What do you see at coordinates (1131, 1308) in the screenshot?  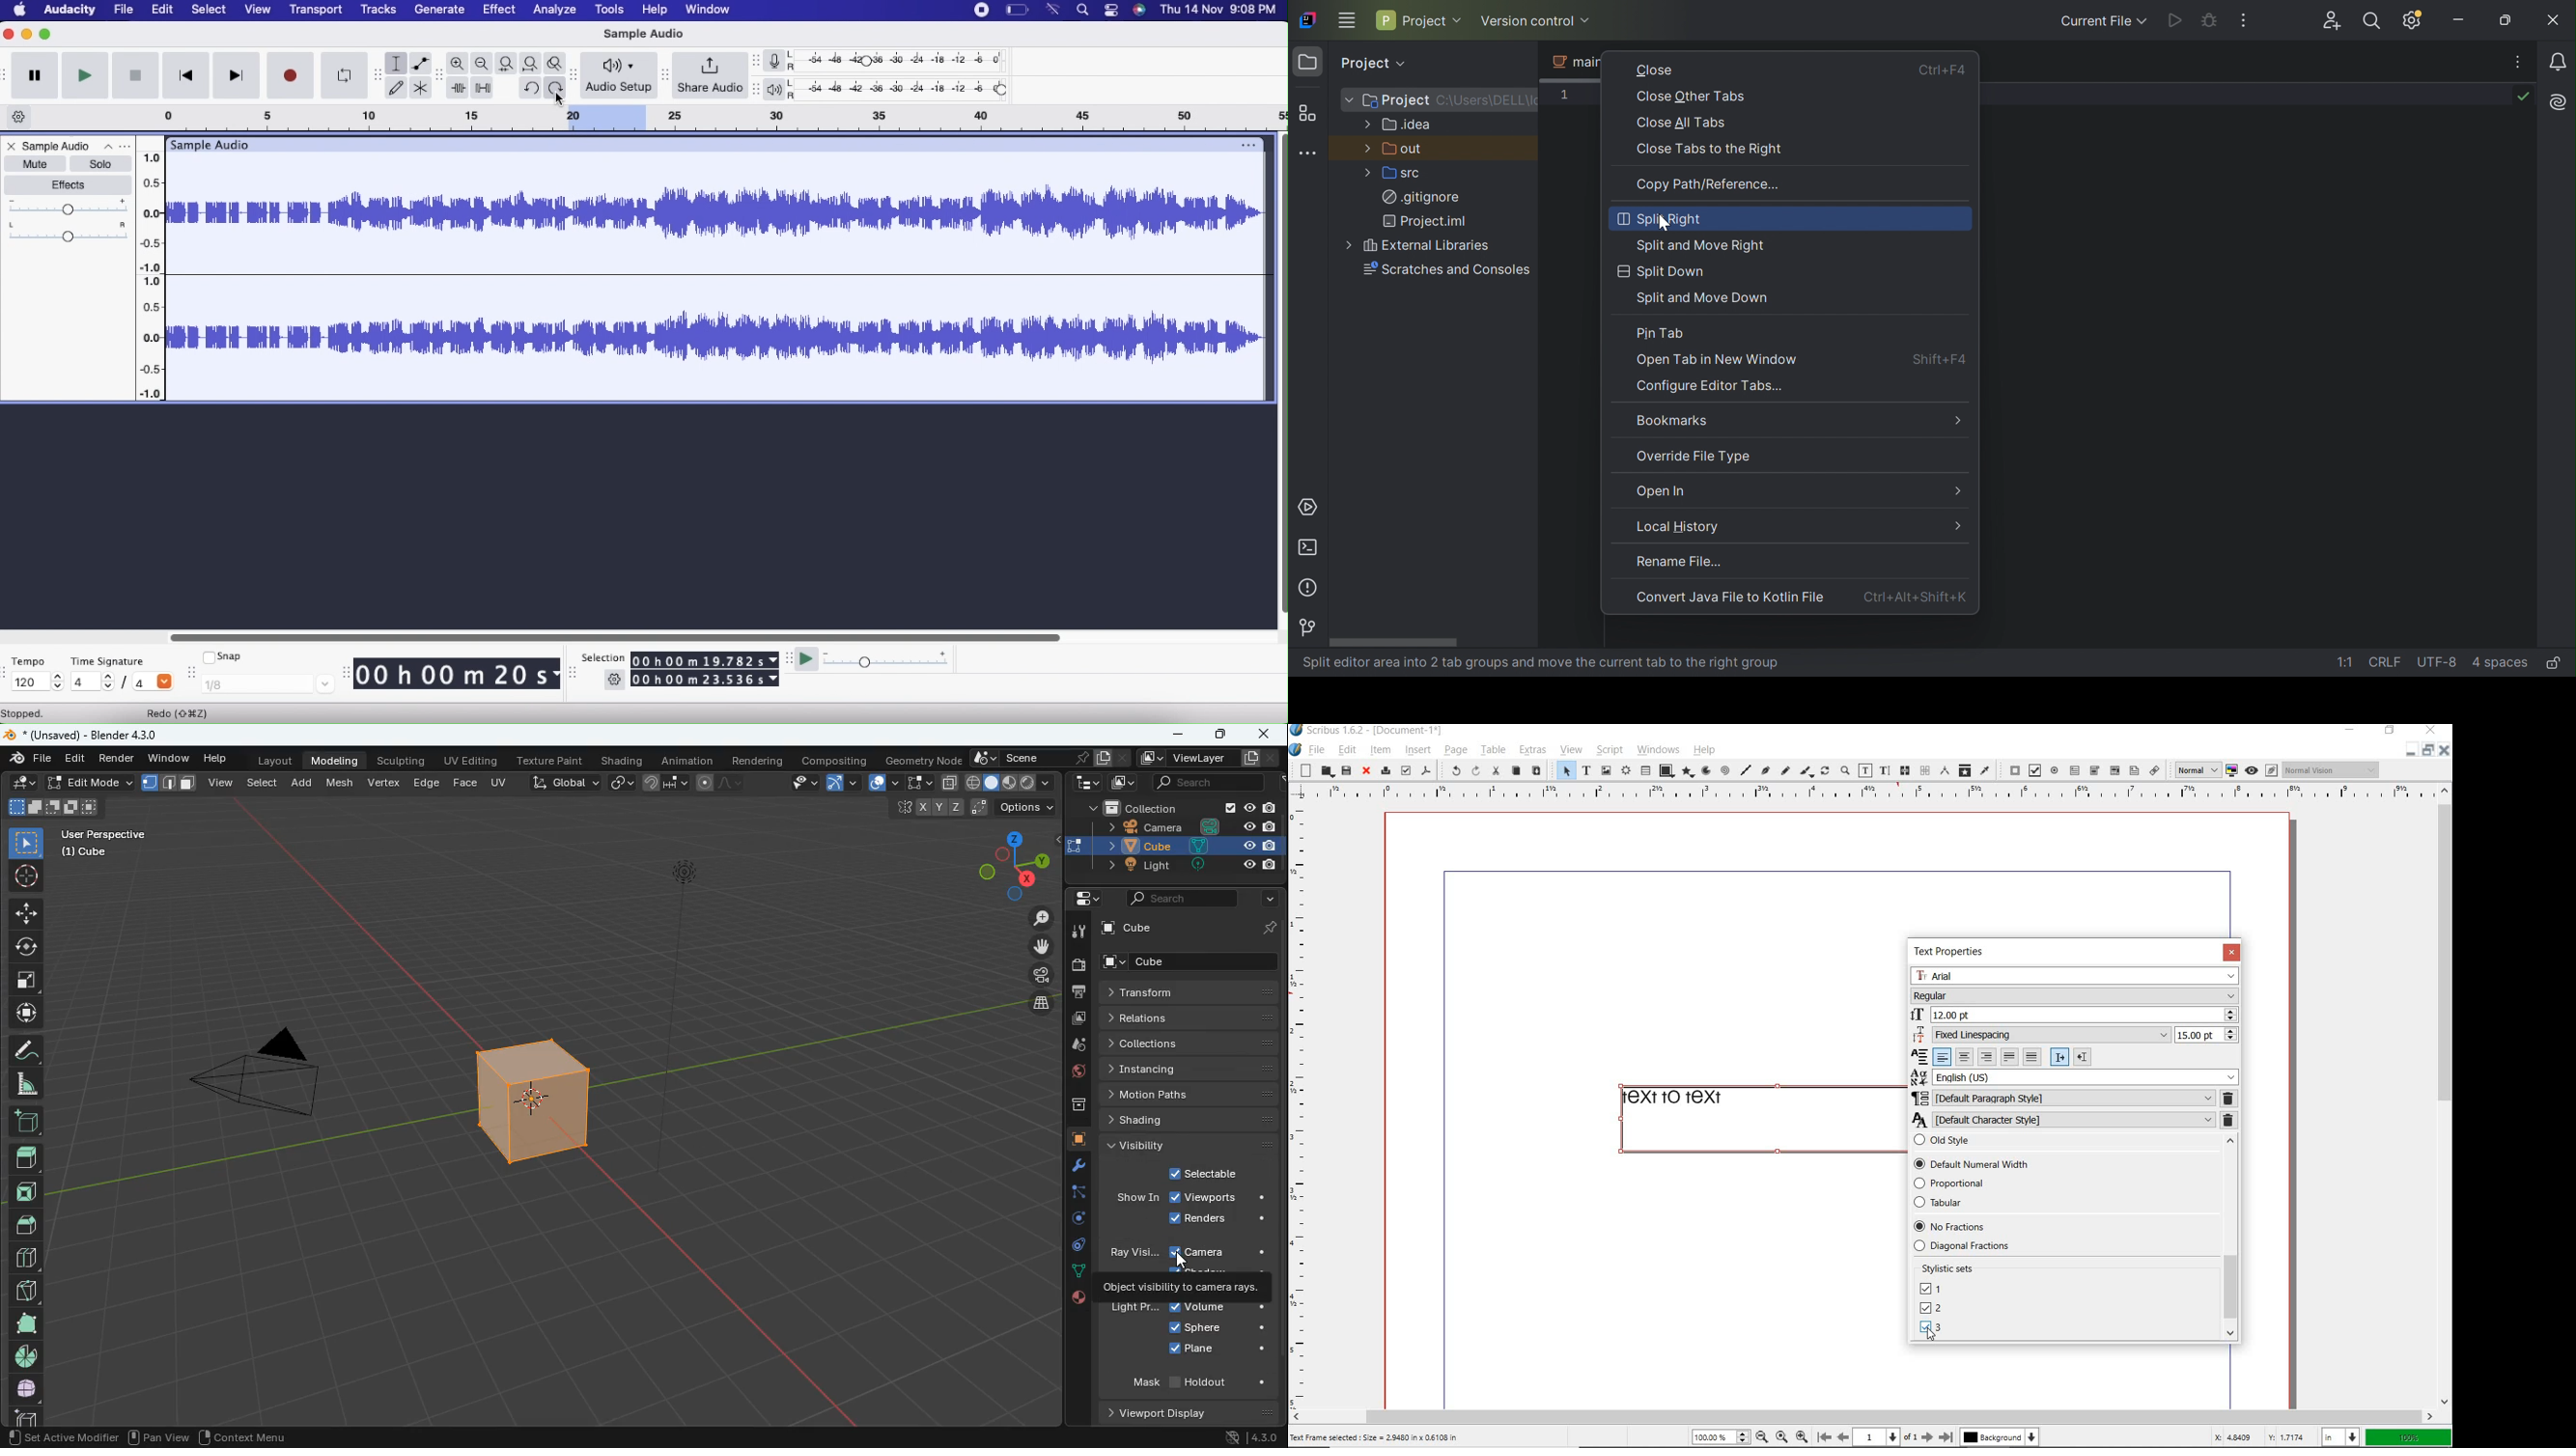 I see `light ` at bounding box center [1131, 1308].